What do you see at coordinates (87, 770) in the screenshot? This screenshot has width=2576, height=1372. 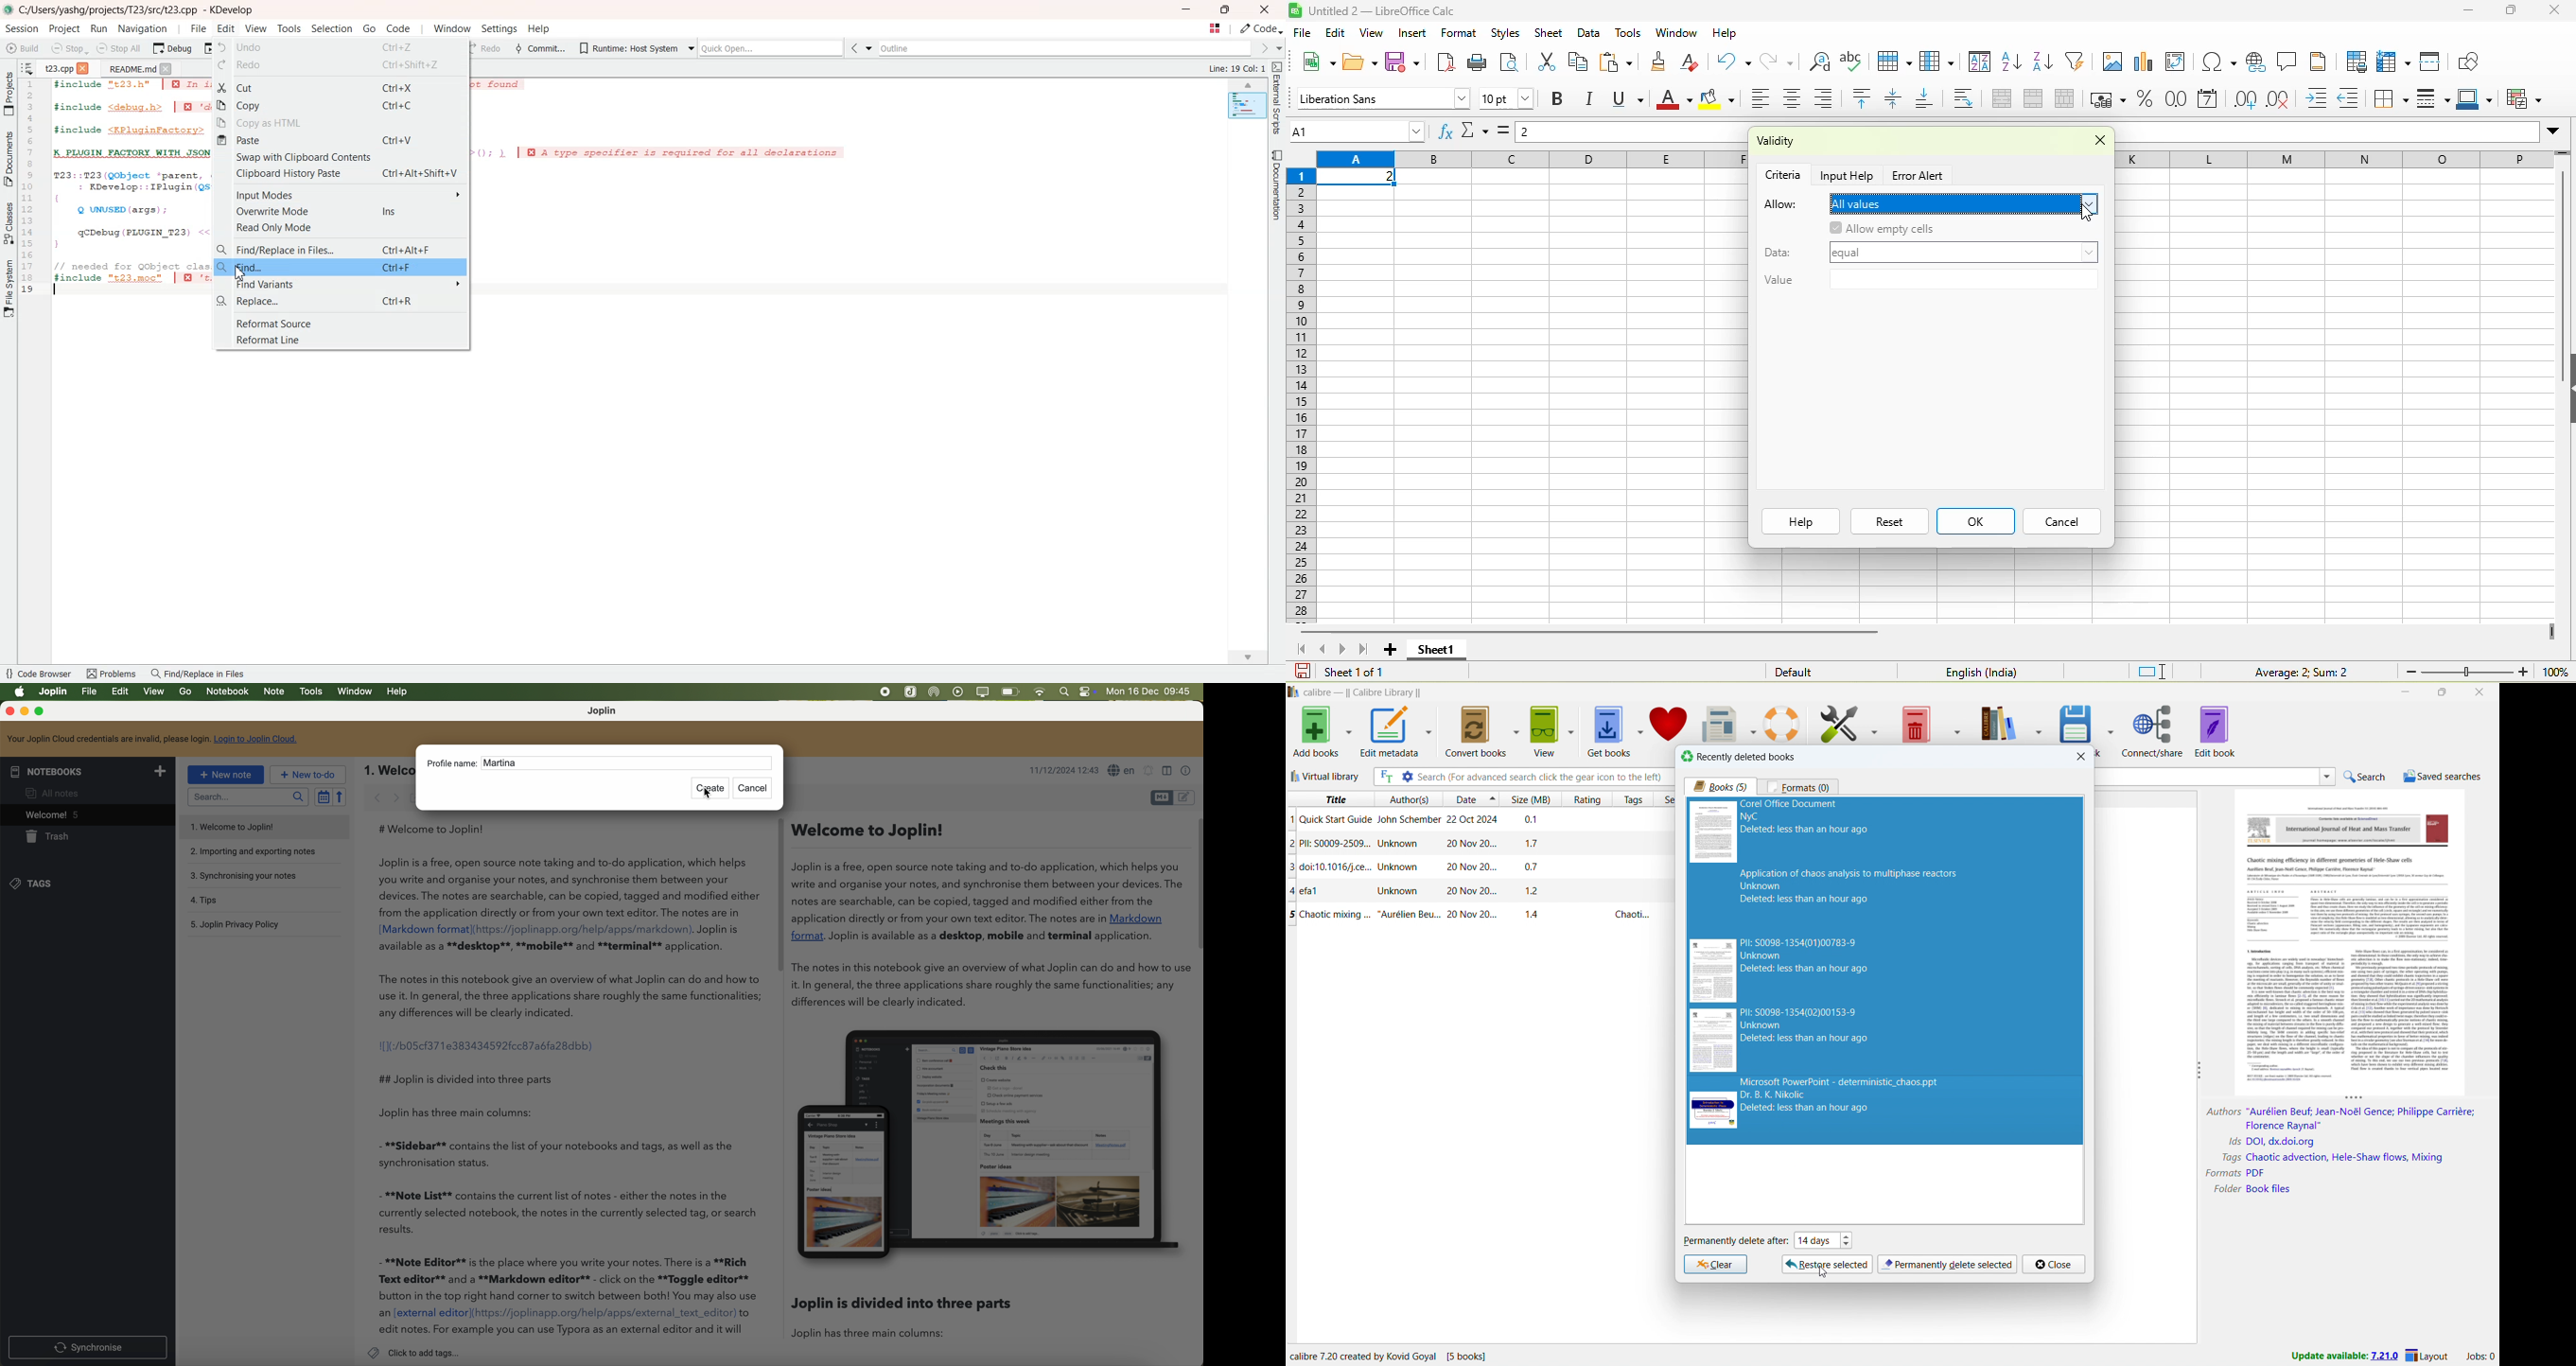 I see `notebooks` at bounding box center [87, 770].